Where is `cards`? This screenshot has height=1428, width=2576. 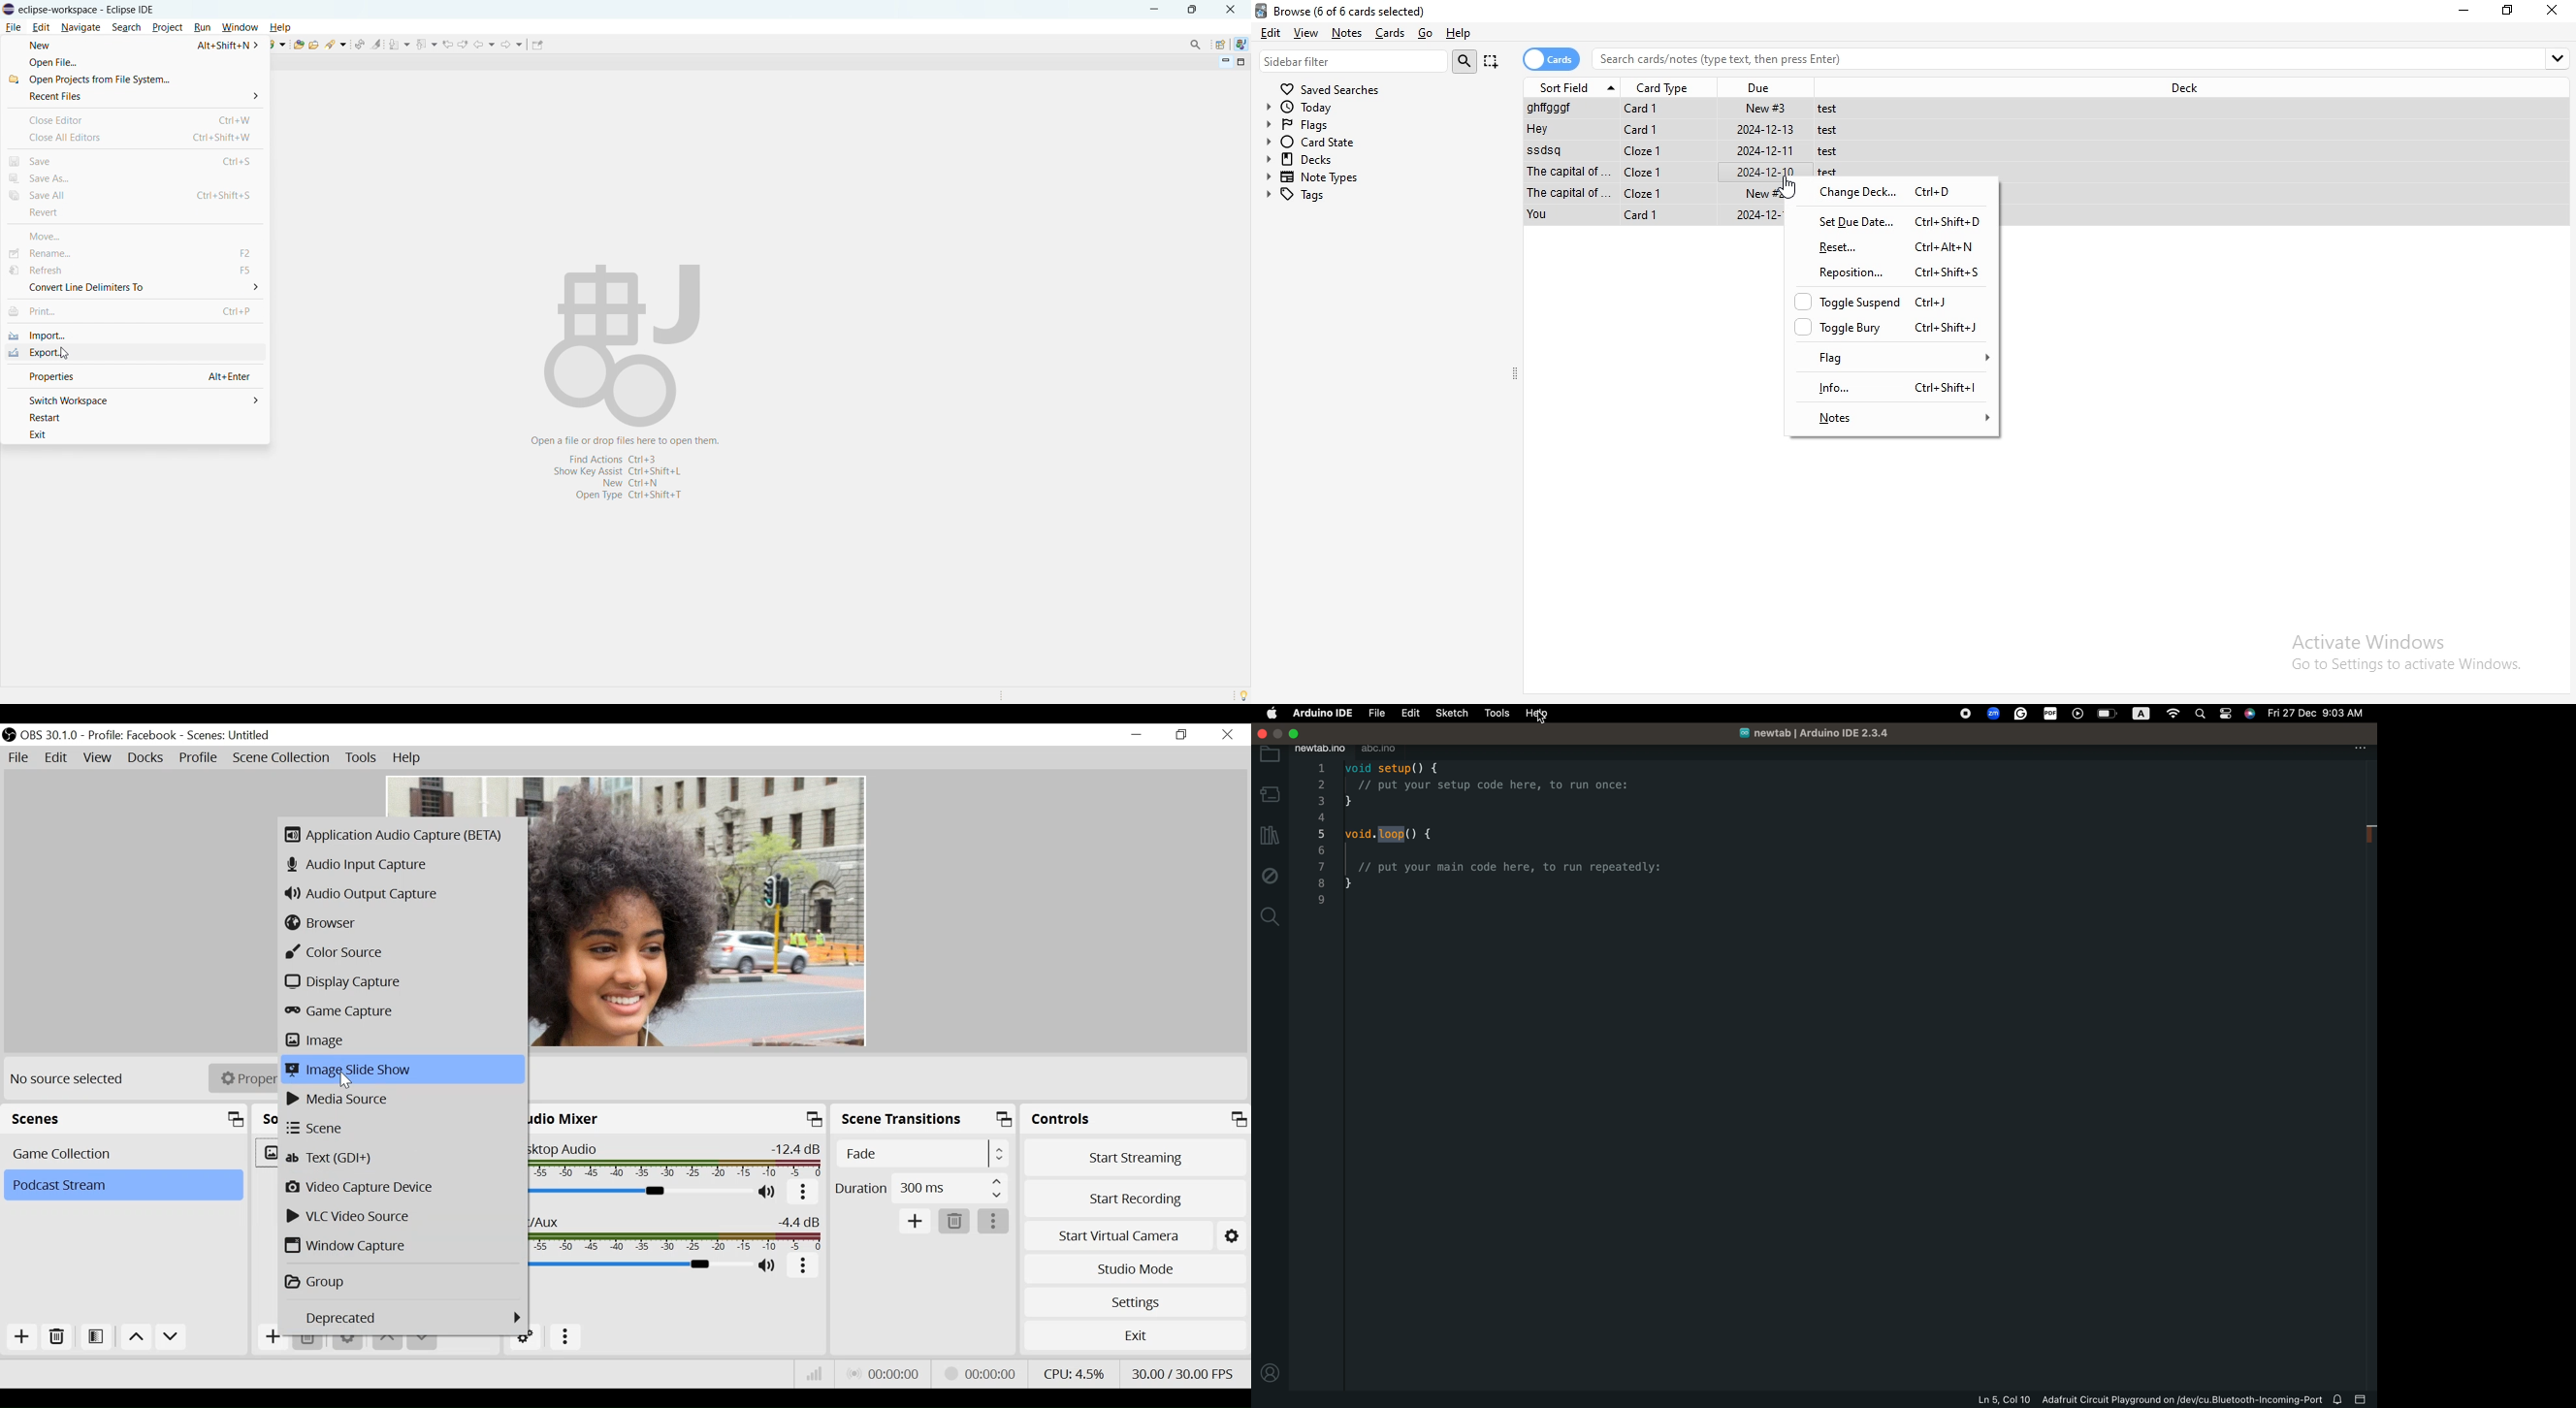
cards is located at coordinates (1553, 59).